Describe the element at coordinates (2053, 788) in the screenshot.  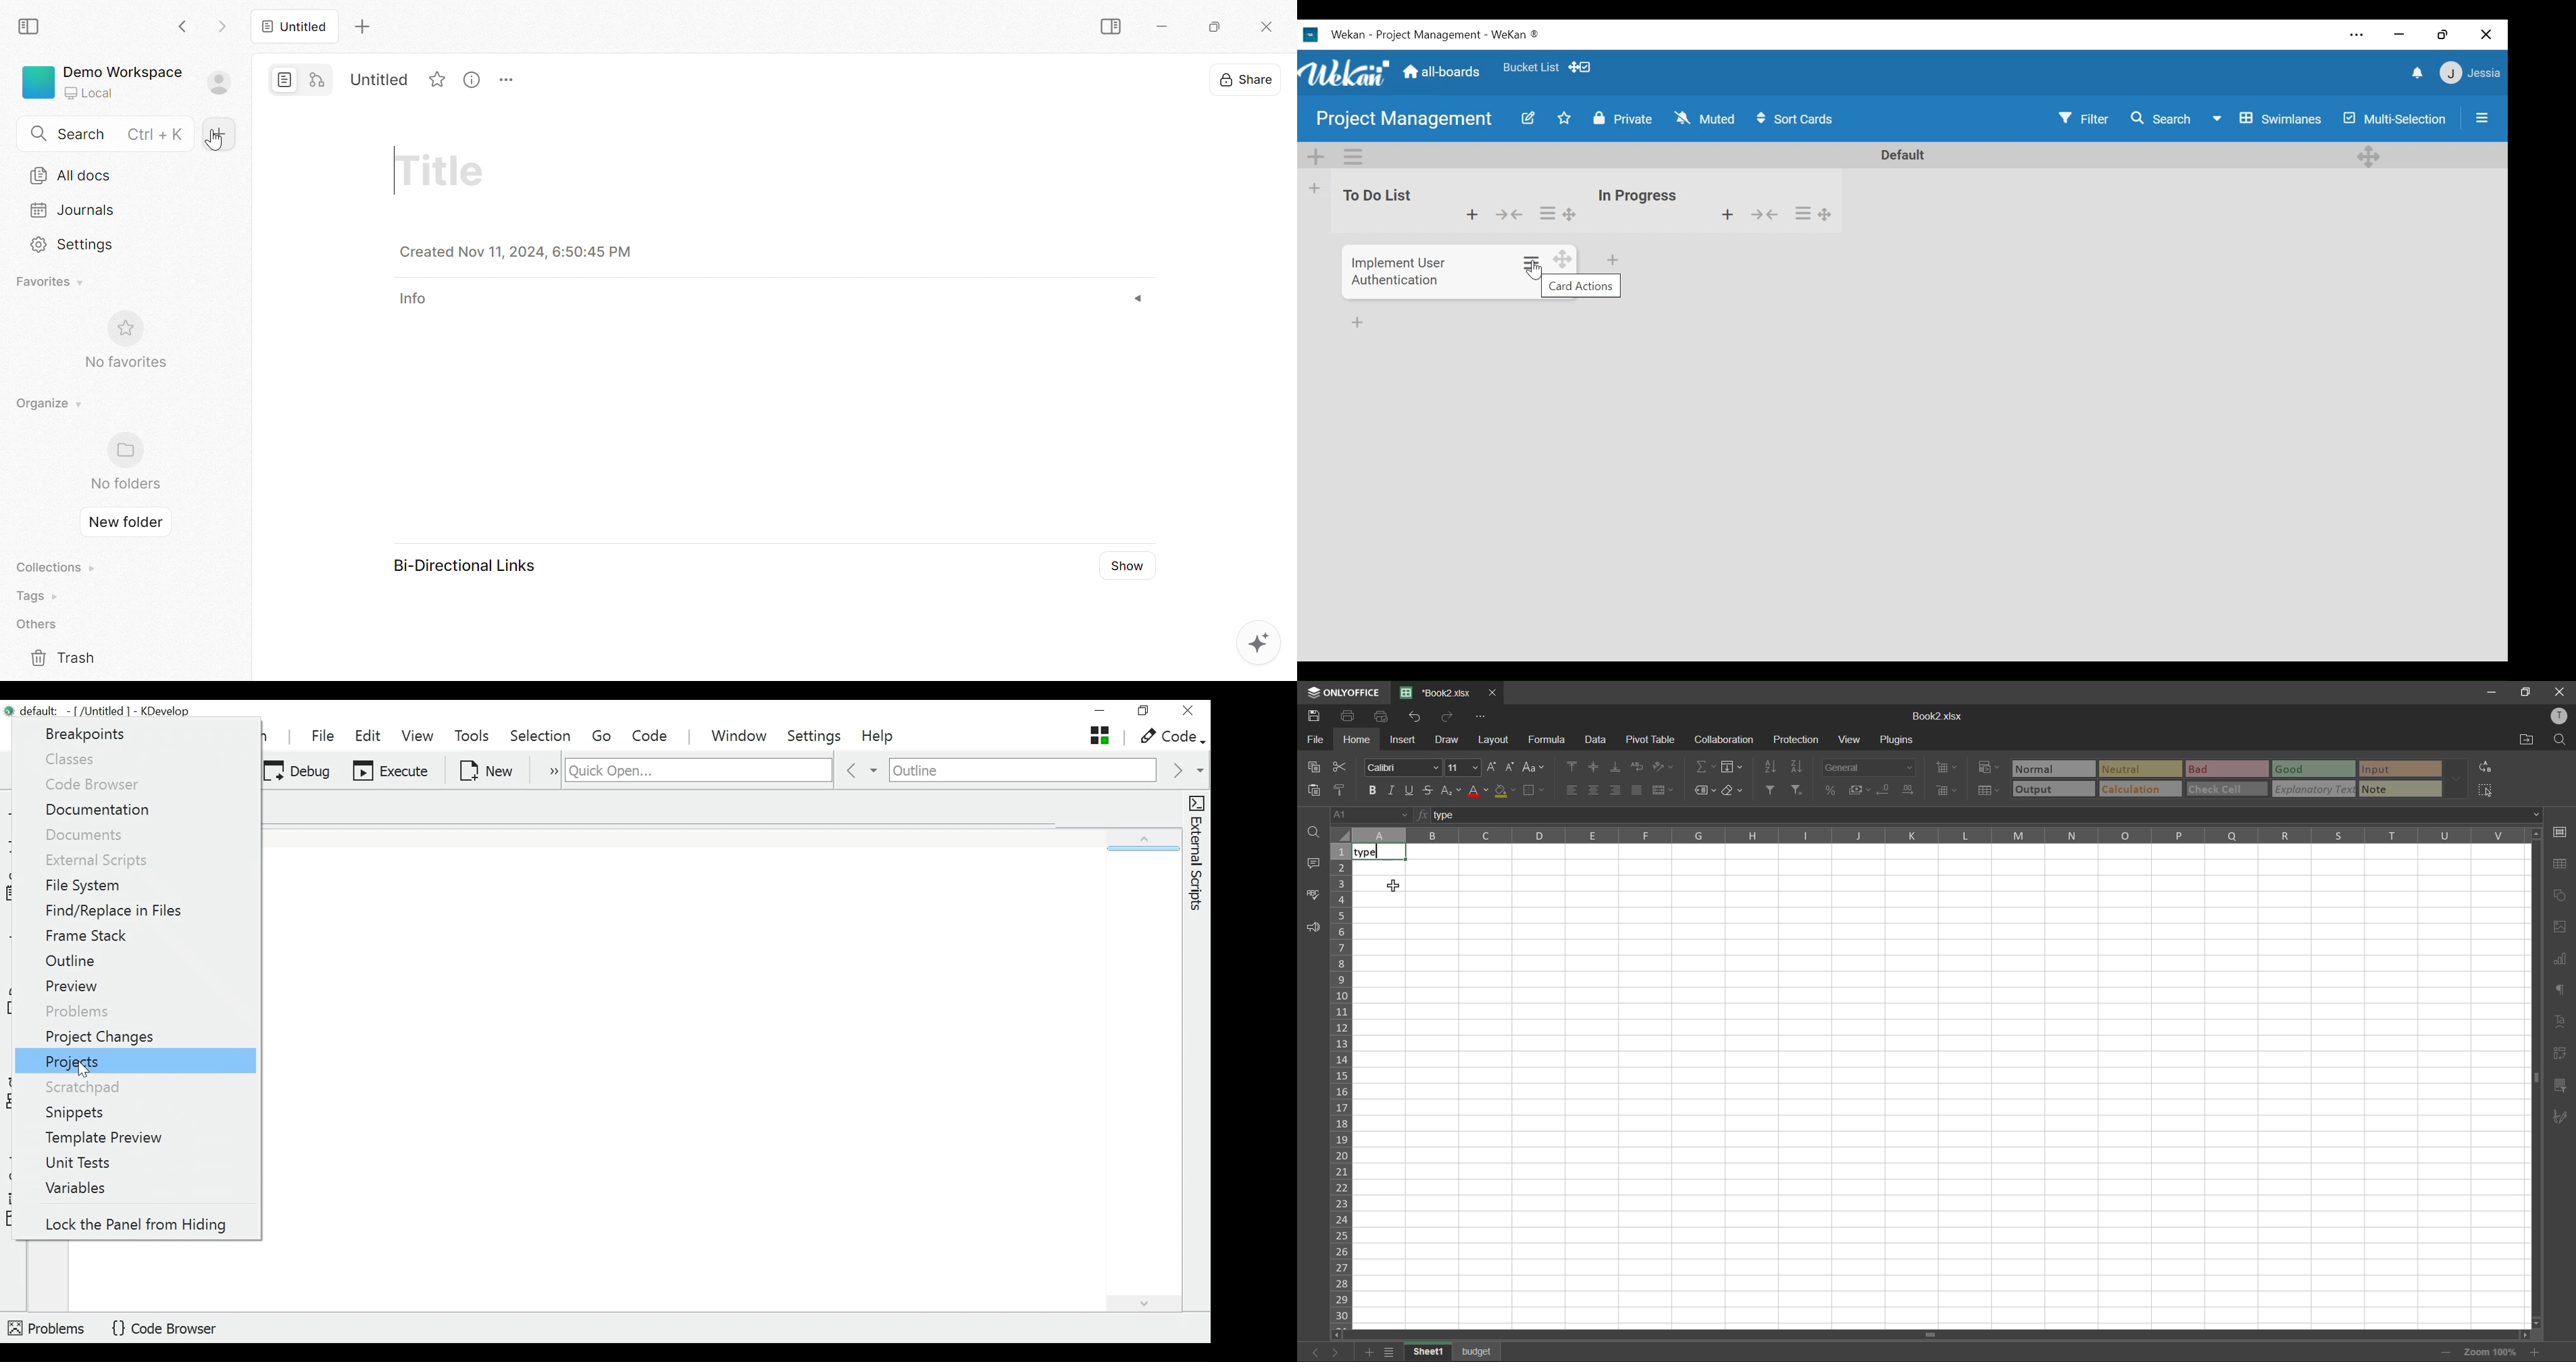
I see `output` at that location.